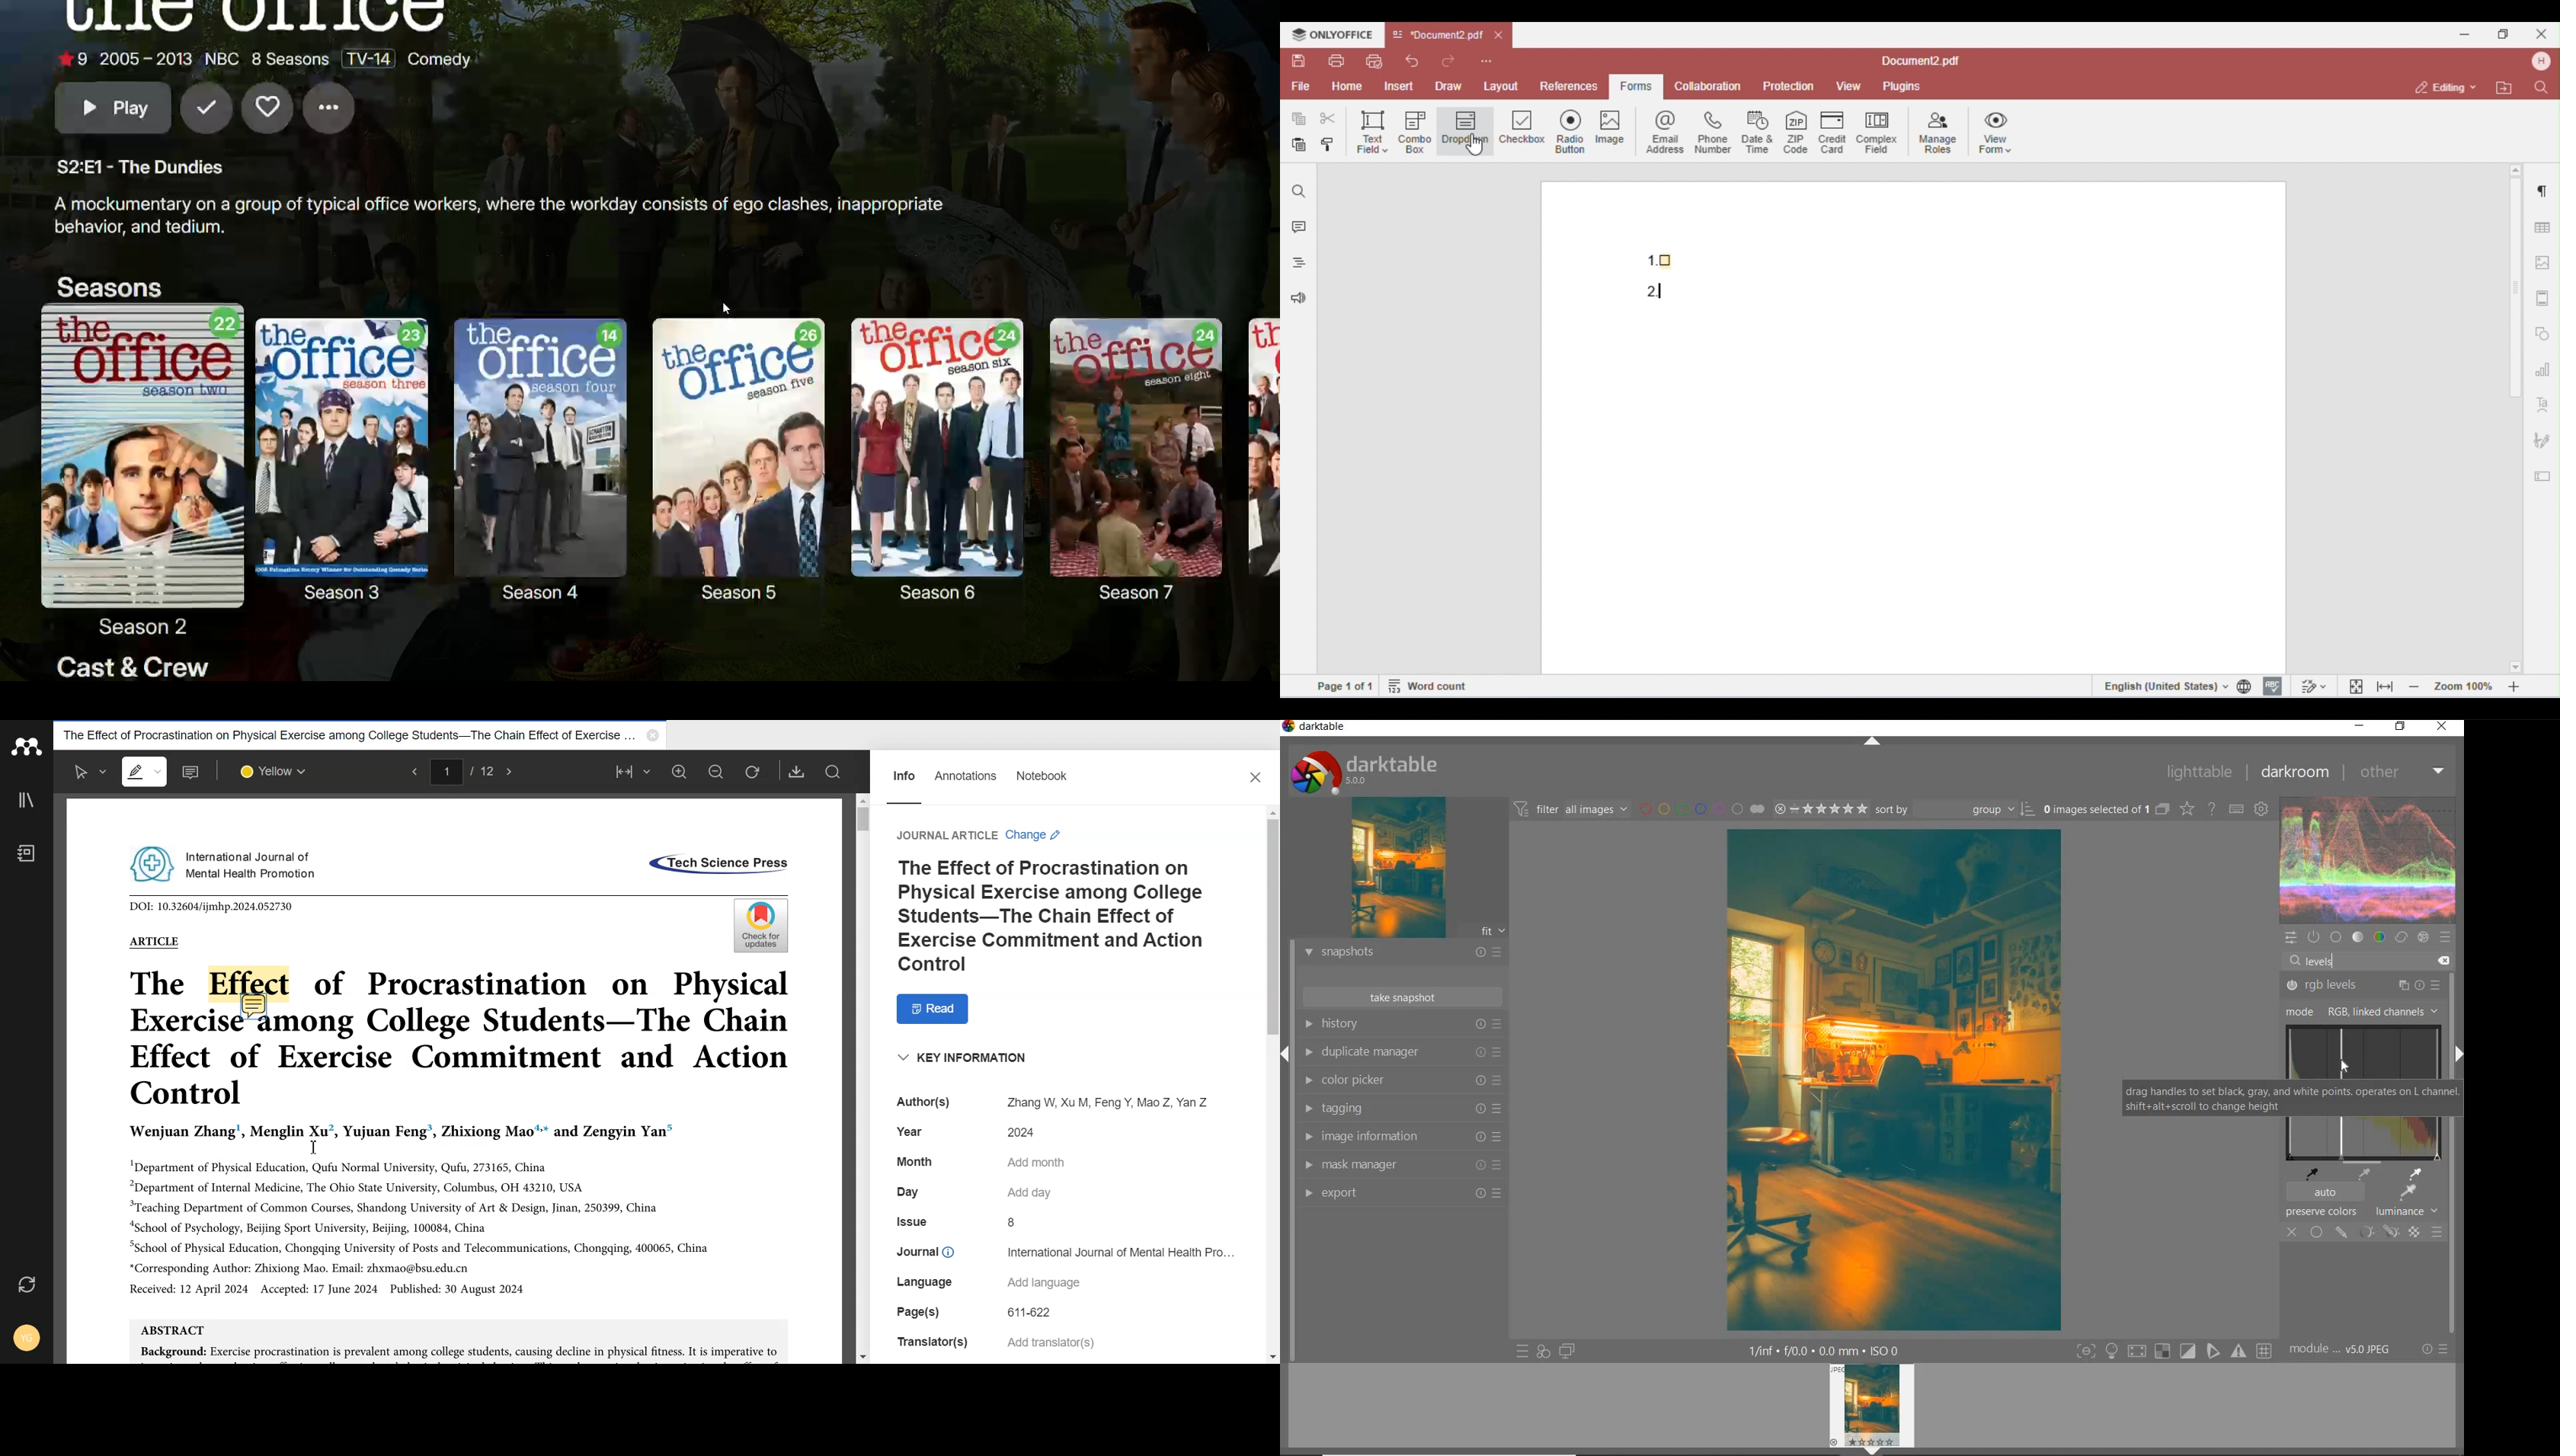  I want to click on  The Effect of Procrastination on Physical Exercise among College Students-The Chain Effect of Exercise..., so click(344, 735).